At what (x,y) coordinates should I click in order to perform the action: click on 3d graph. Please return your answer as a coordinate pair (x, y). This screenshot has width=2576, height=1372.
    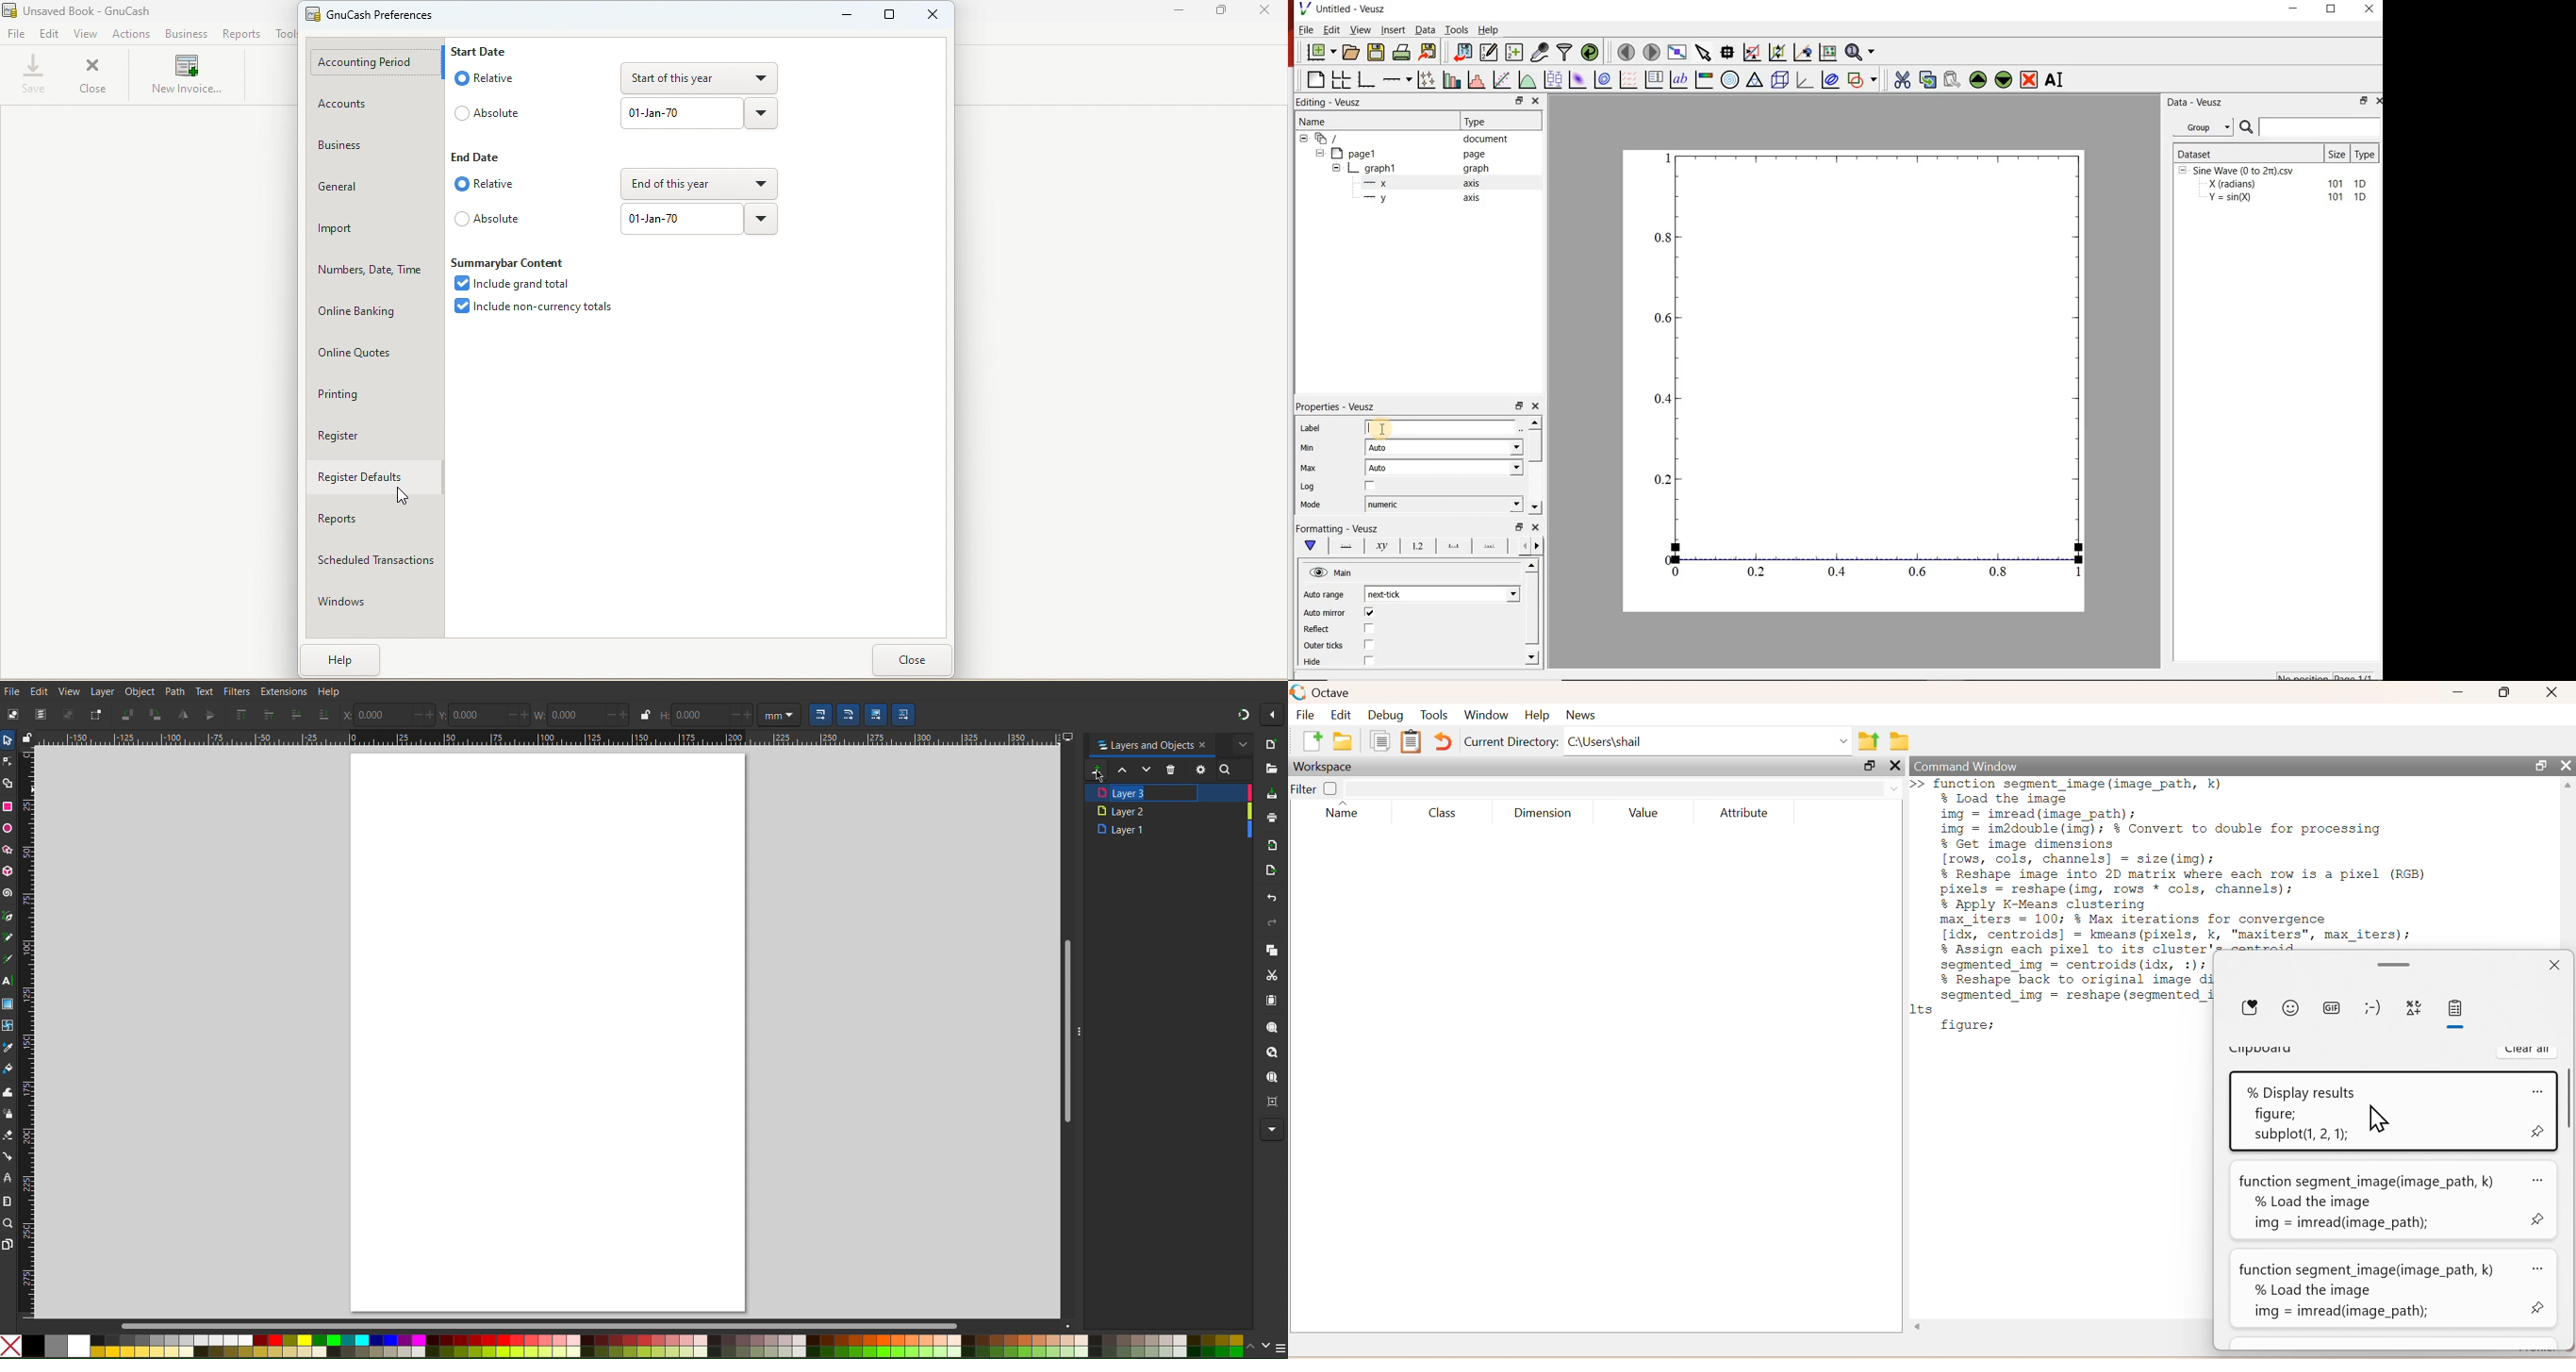
    Looking at the image, I should click on (1805, 79).